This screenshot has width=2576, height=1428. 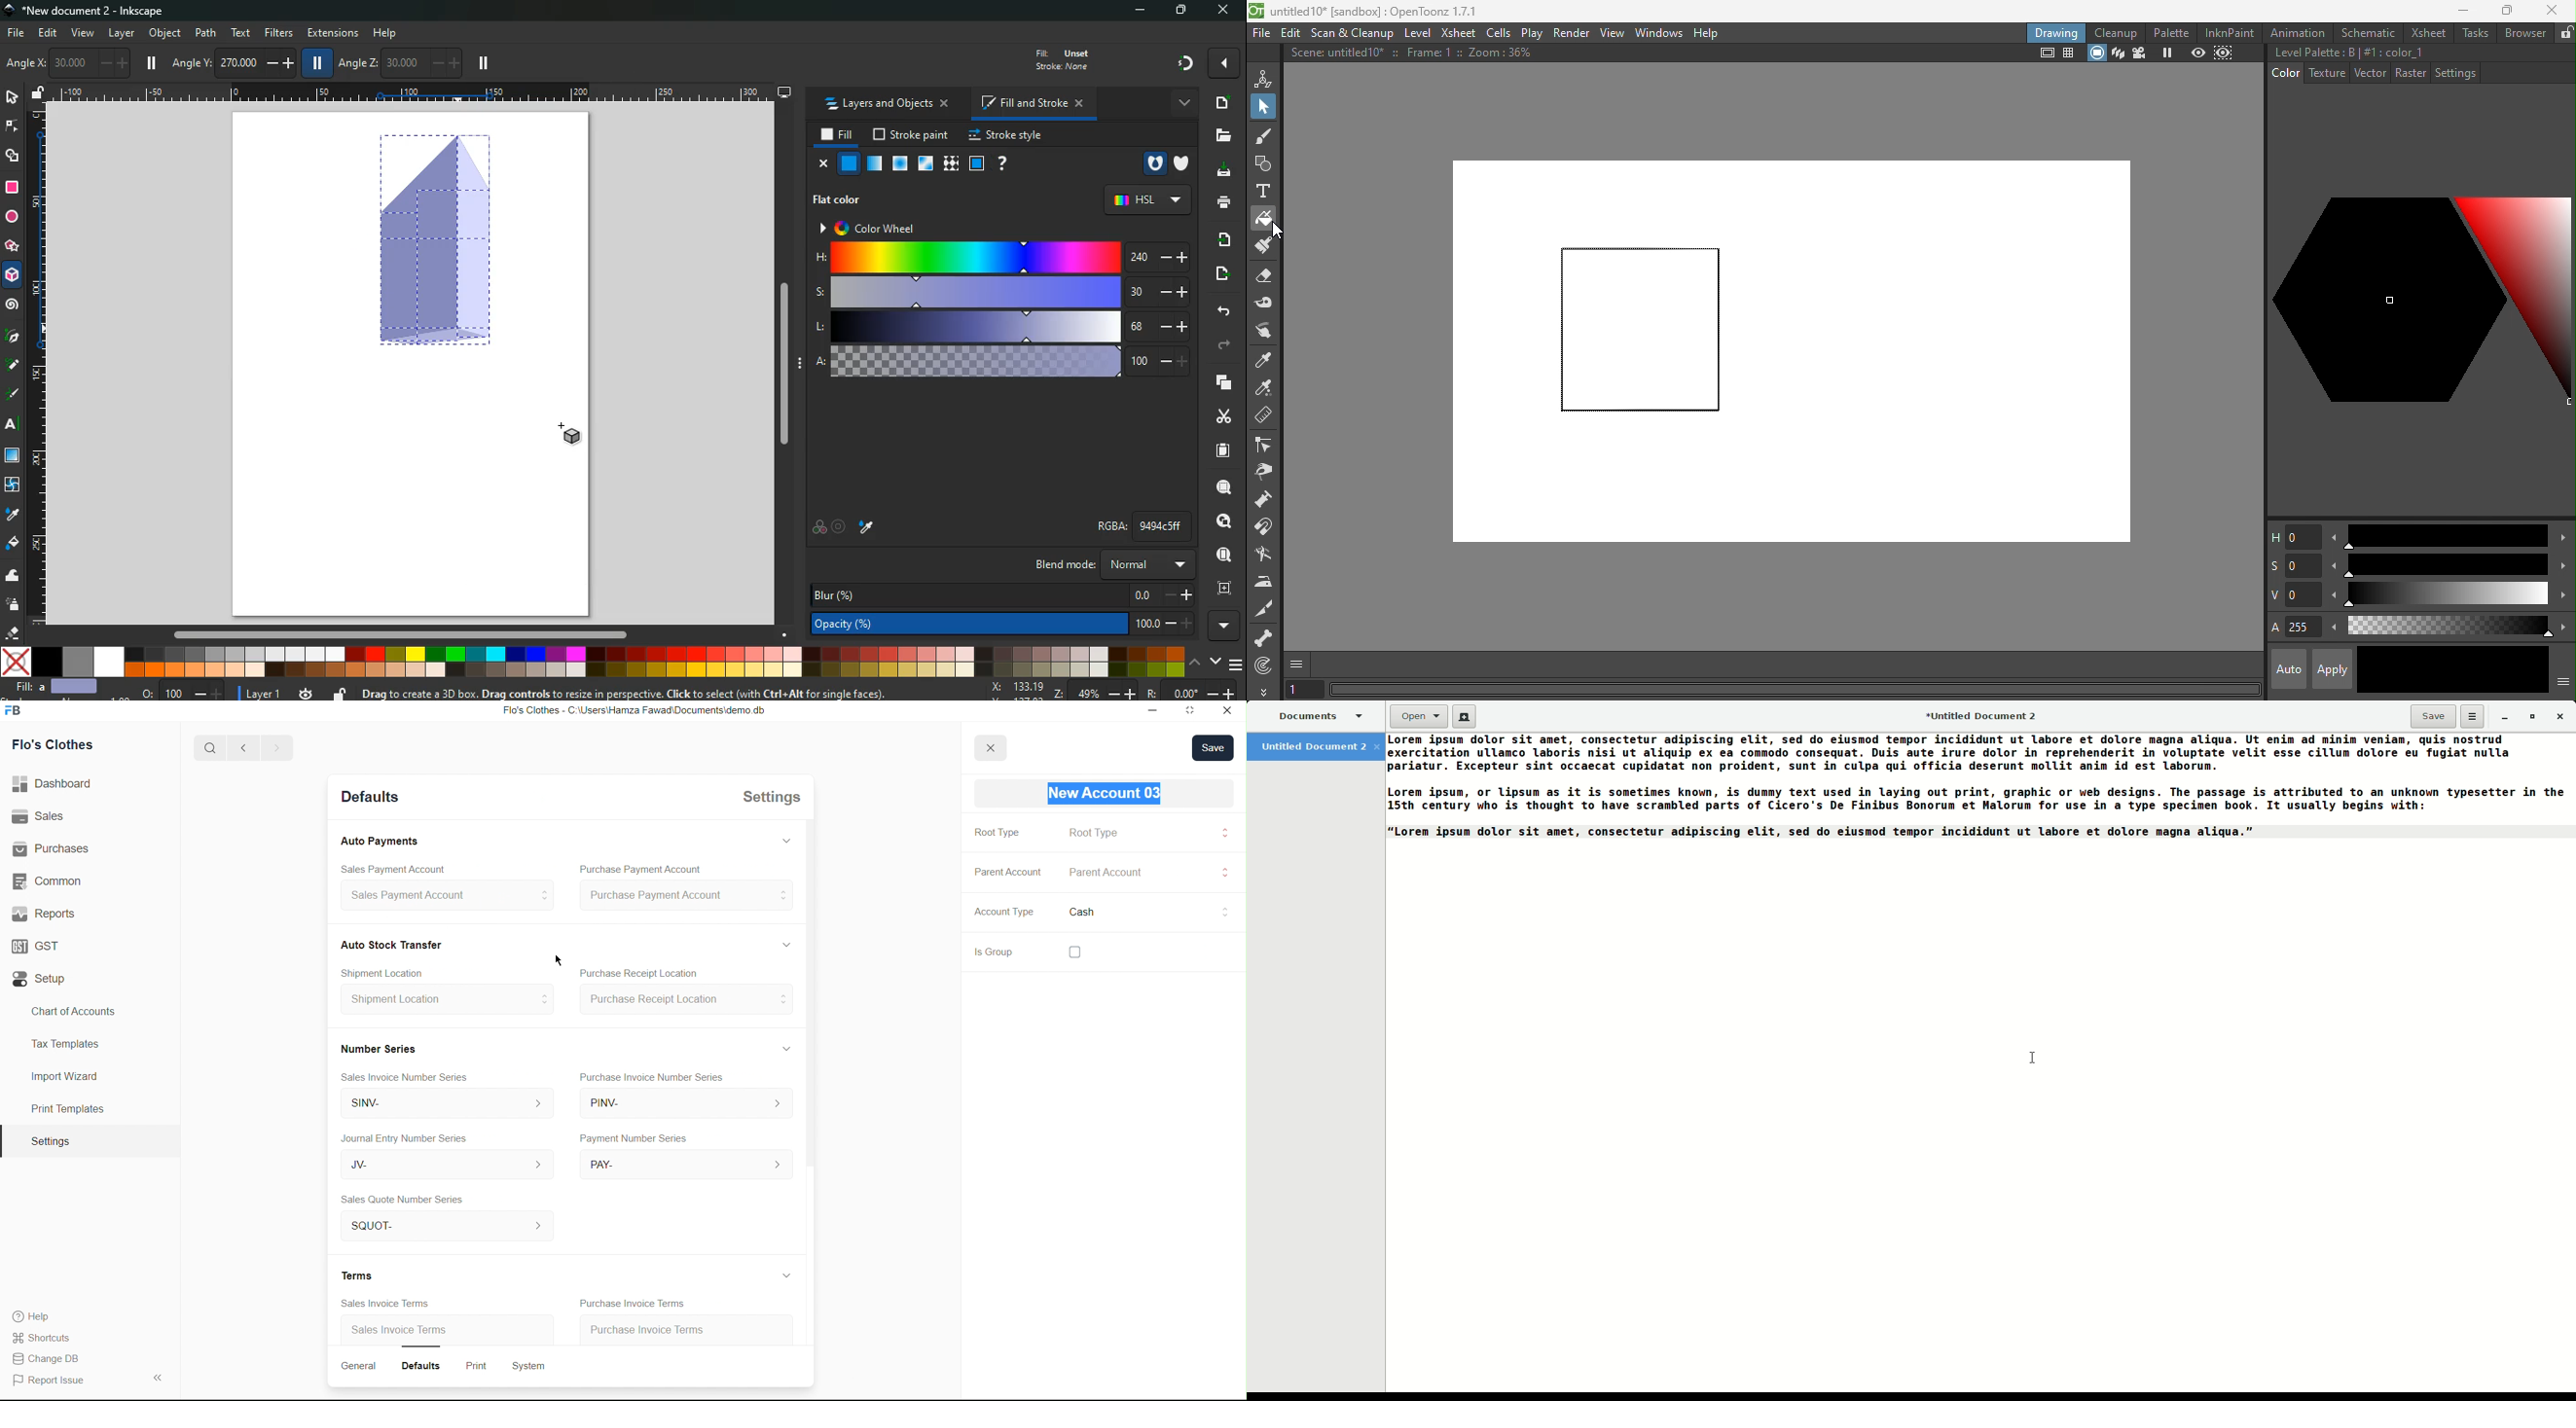 I want to click on Hide , so click(x=786, y=1048).